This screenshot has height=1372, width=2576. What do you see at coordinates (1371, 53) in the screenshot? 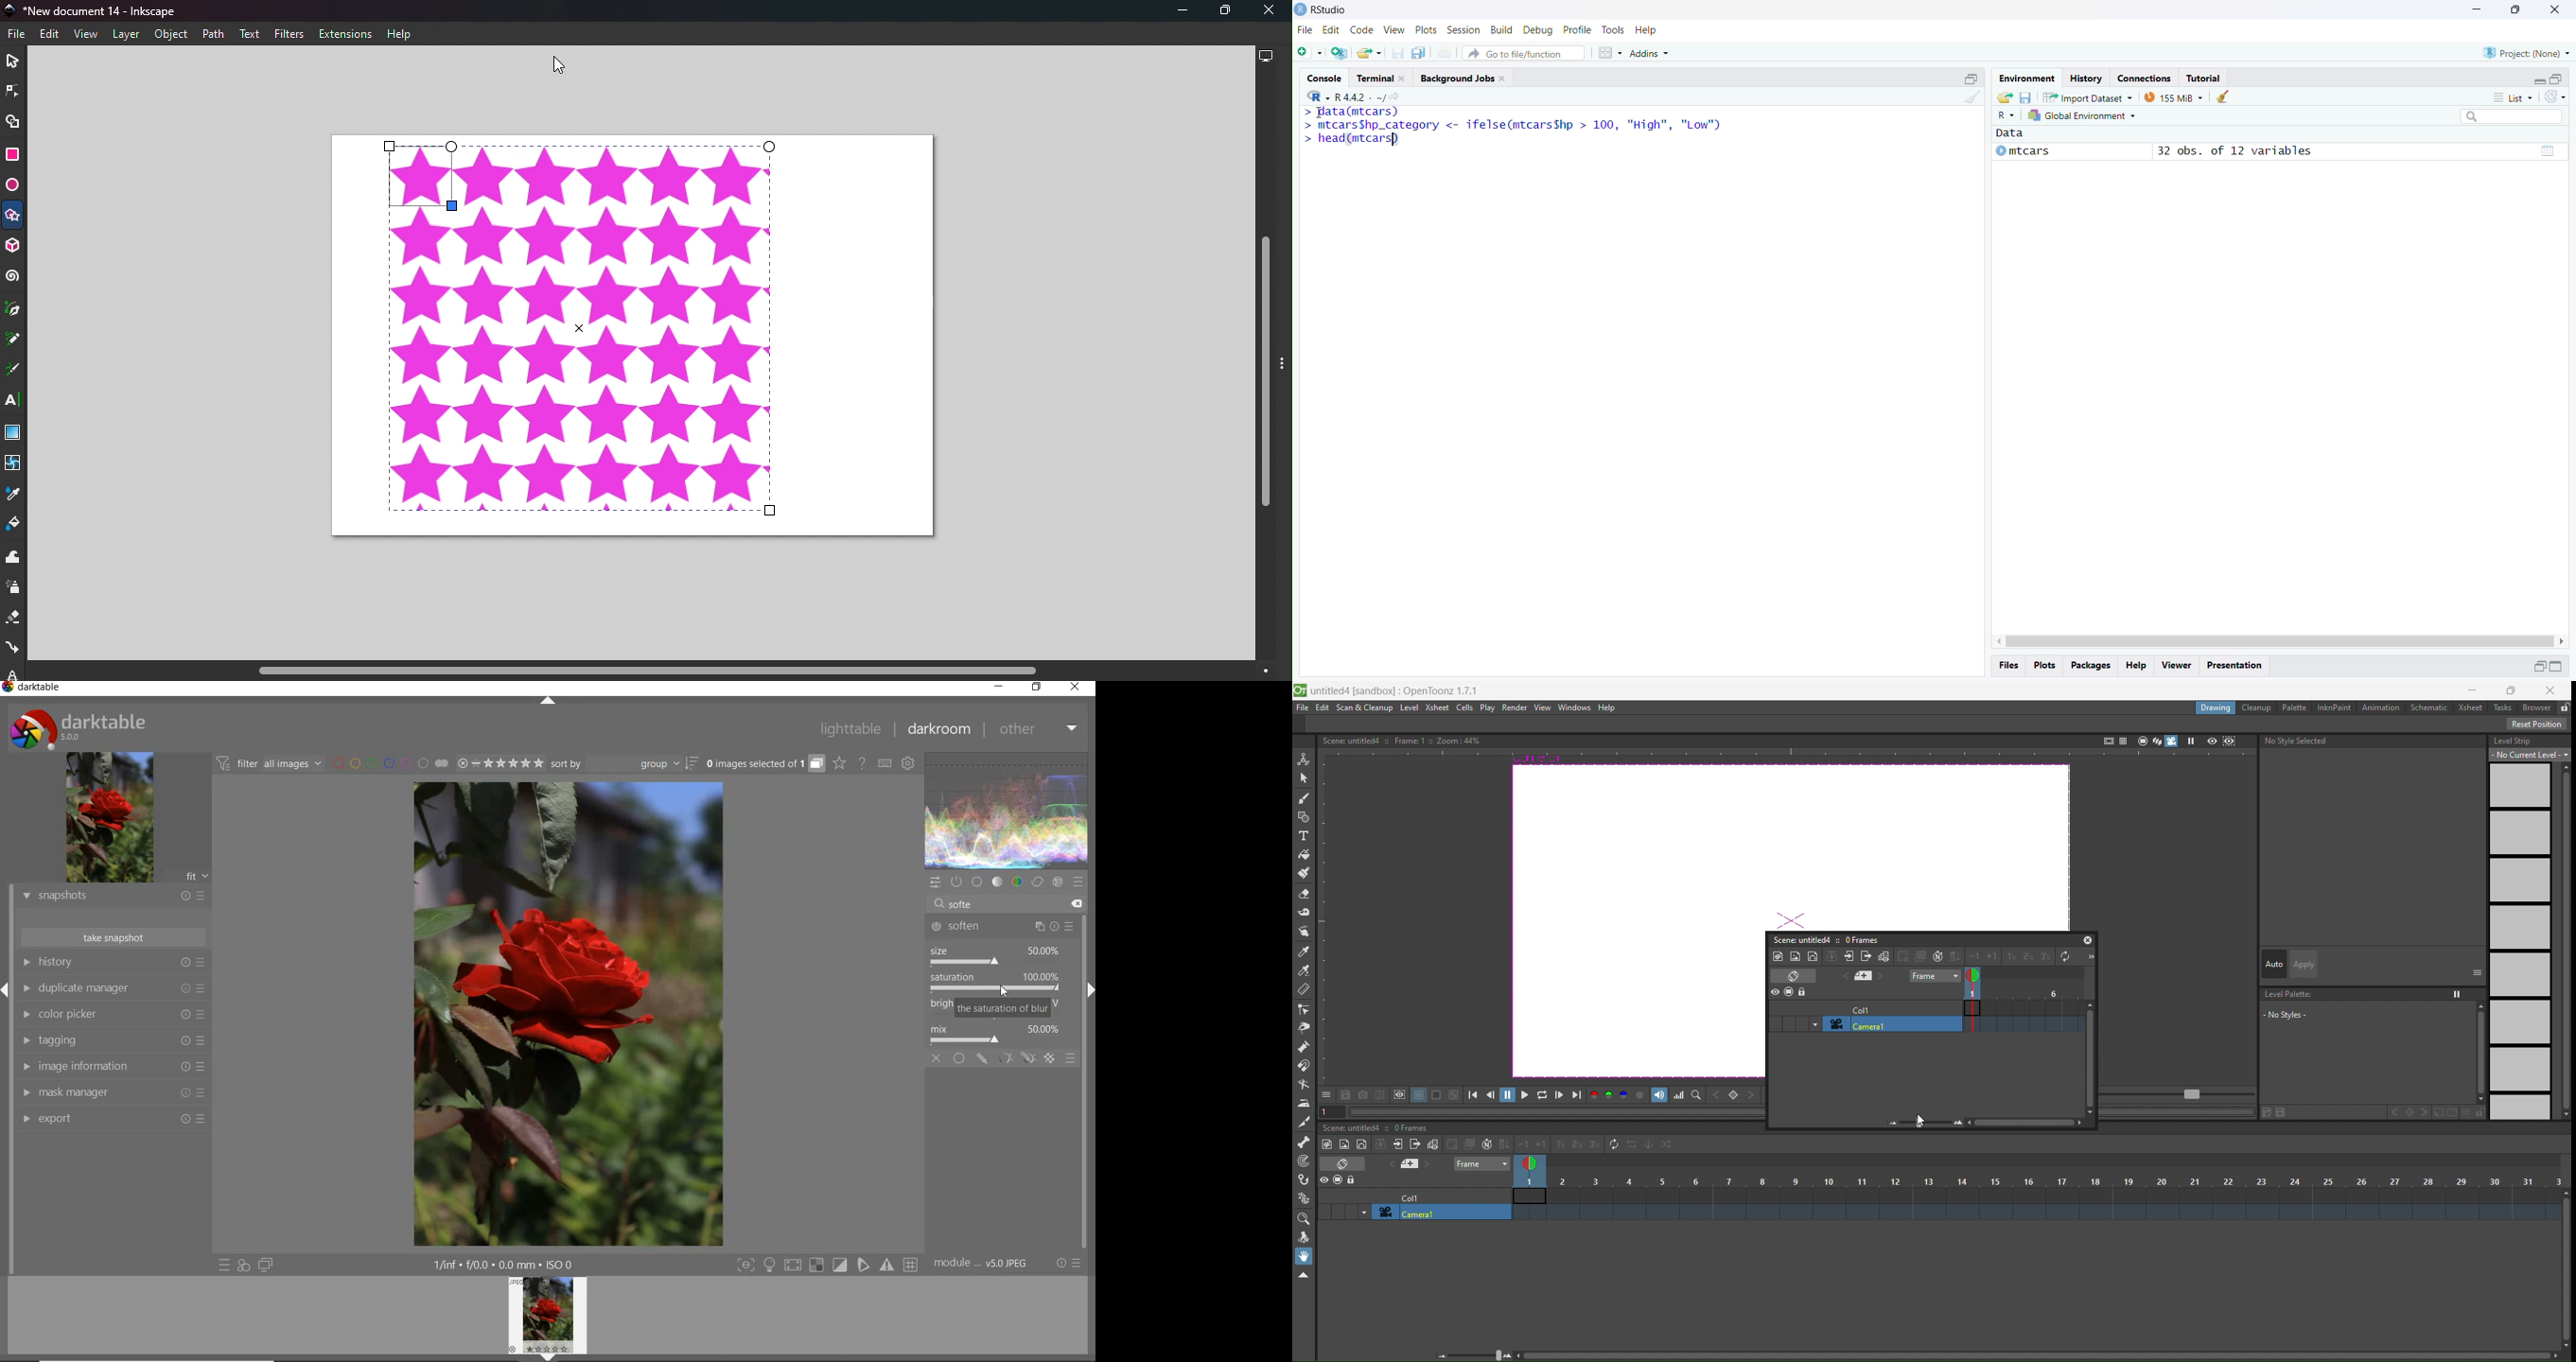
I see `Open an existing file (Ctrl + O)` at bounding box center [1371, 53].